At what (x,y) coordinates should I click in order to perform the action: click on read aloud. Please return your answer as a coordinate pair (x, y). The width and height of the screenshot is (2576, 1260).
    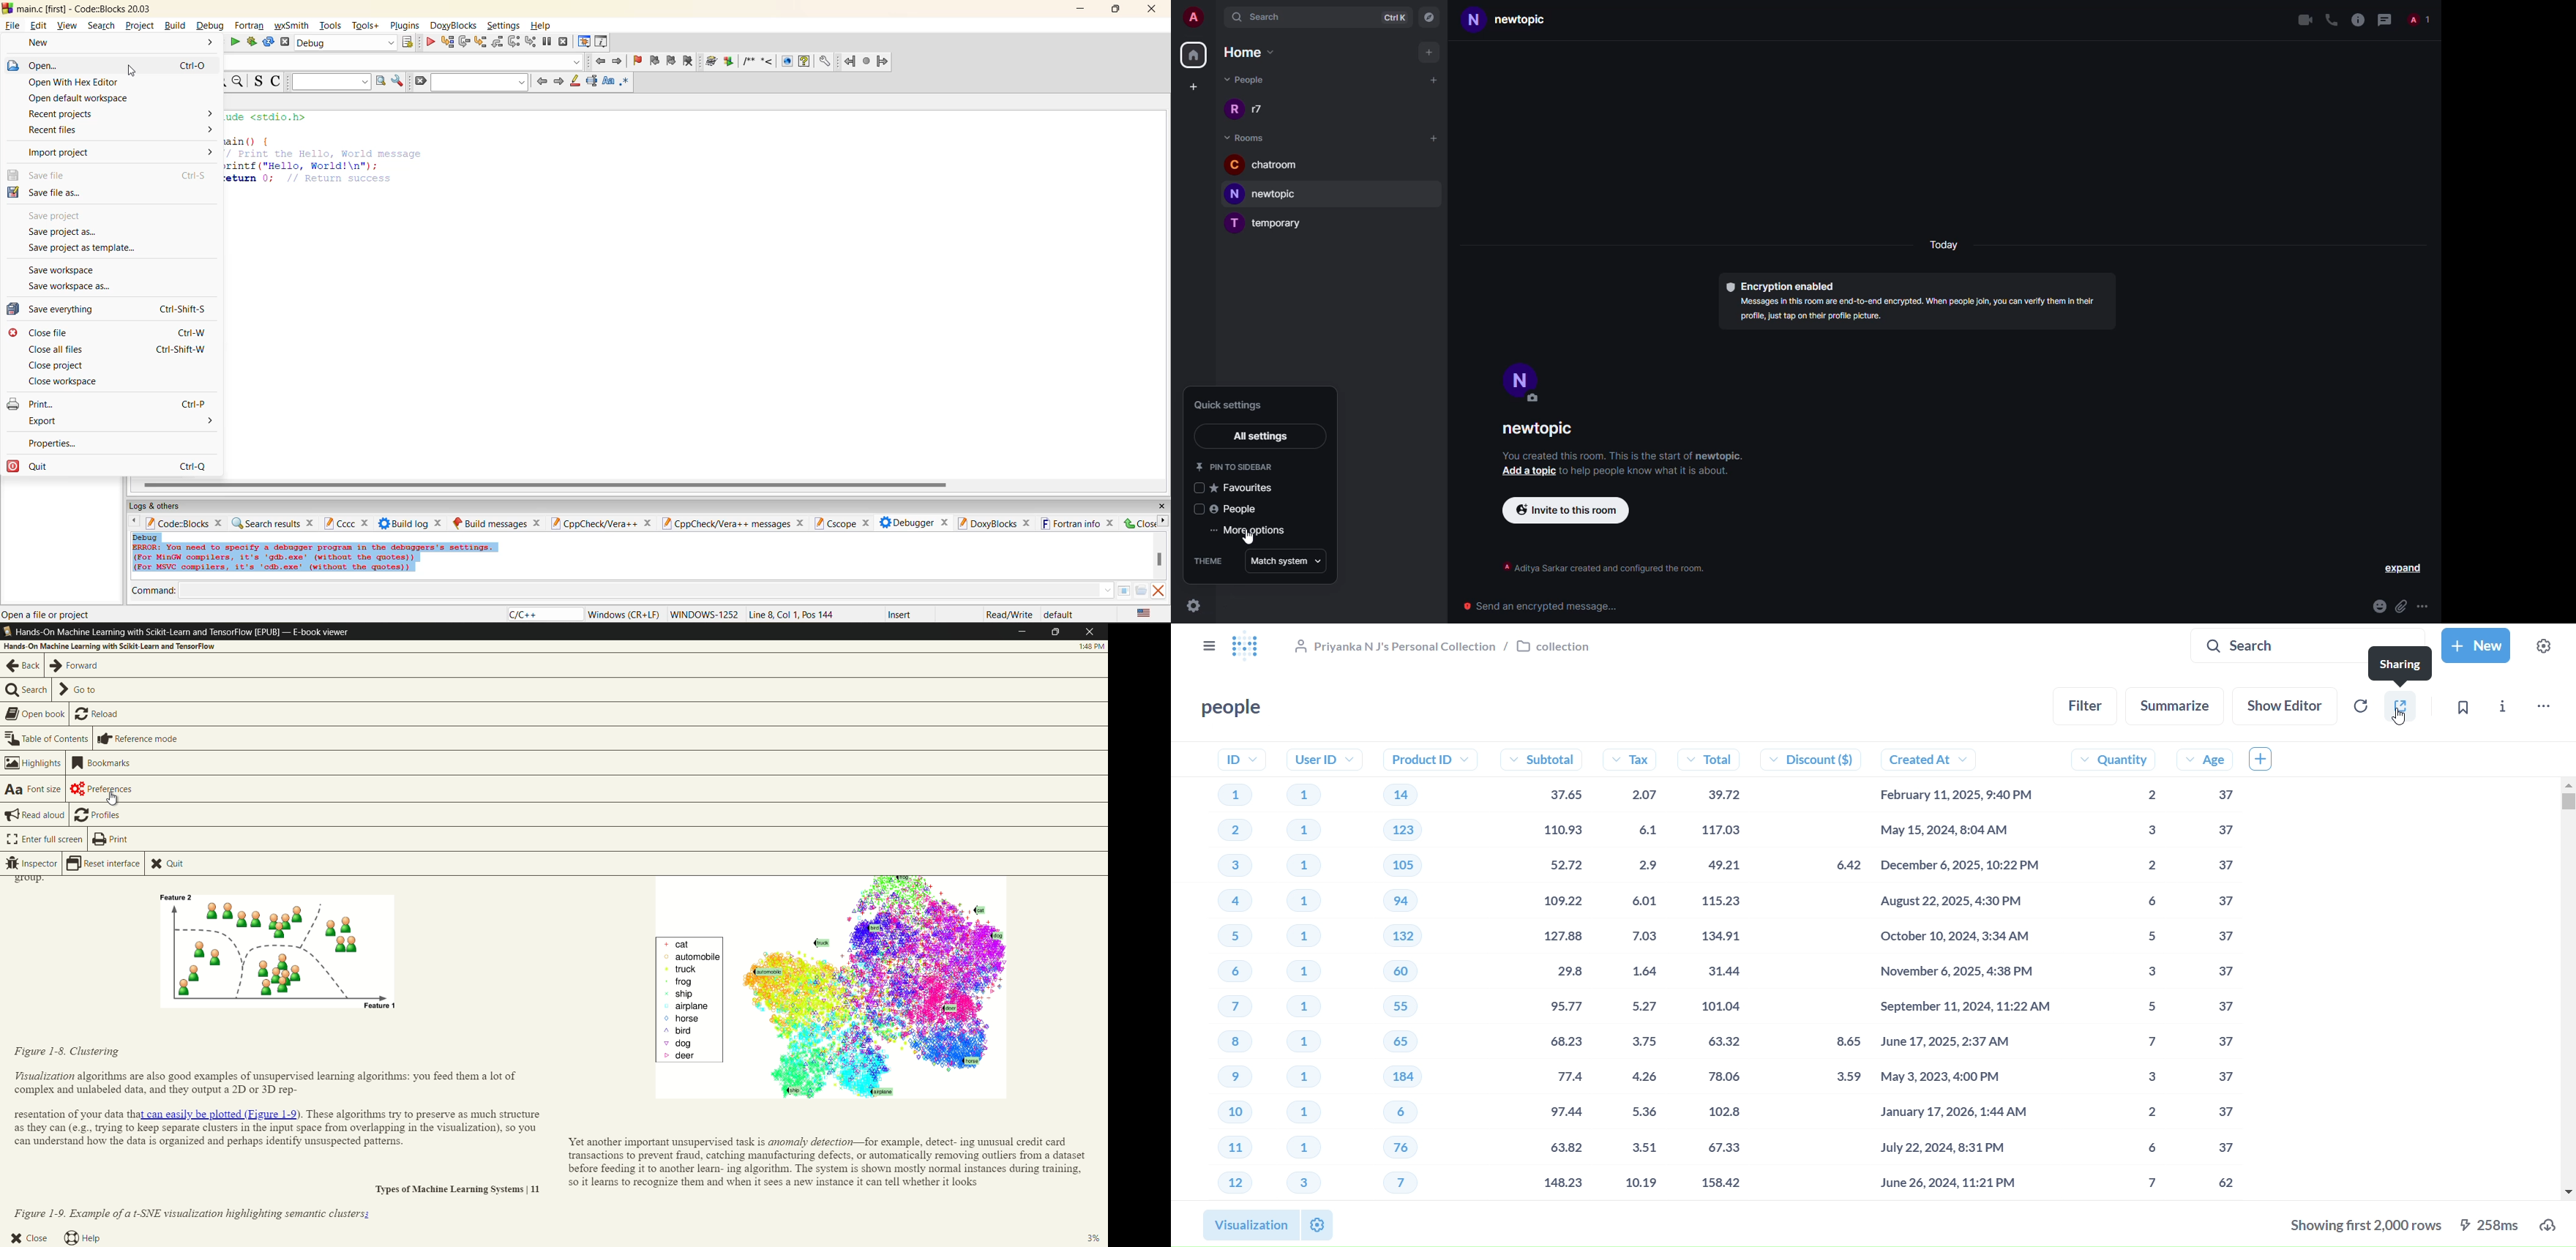
    Looking at the image, I should click on (35, 815).